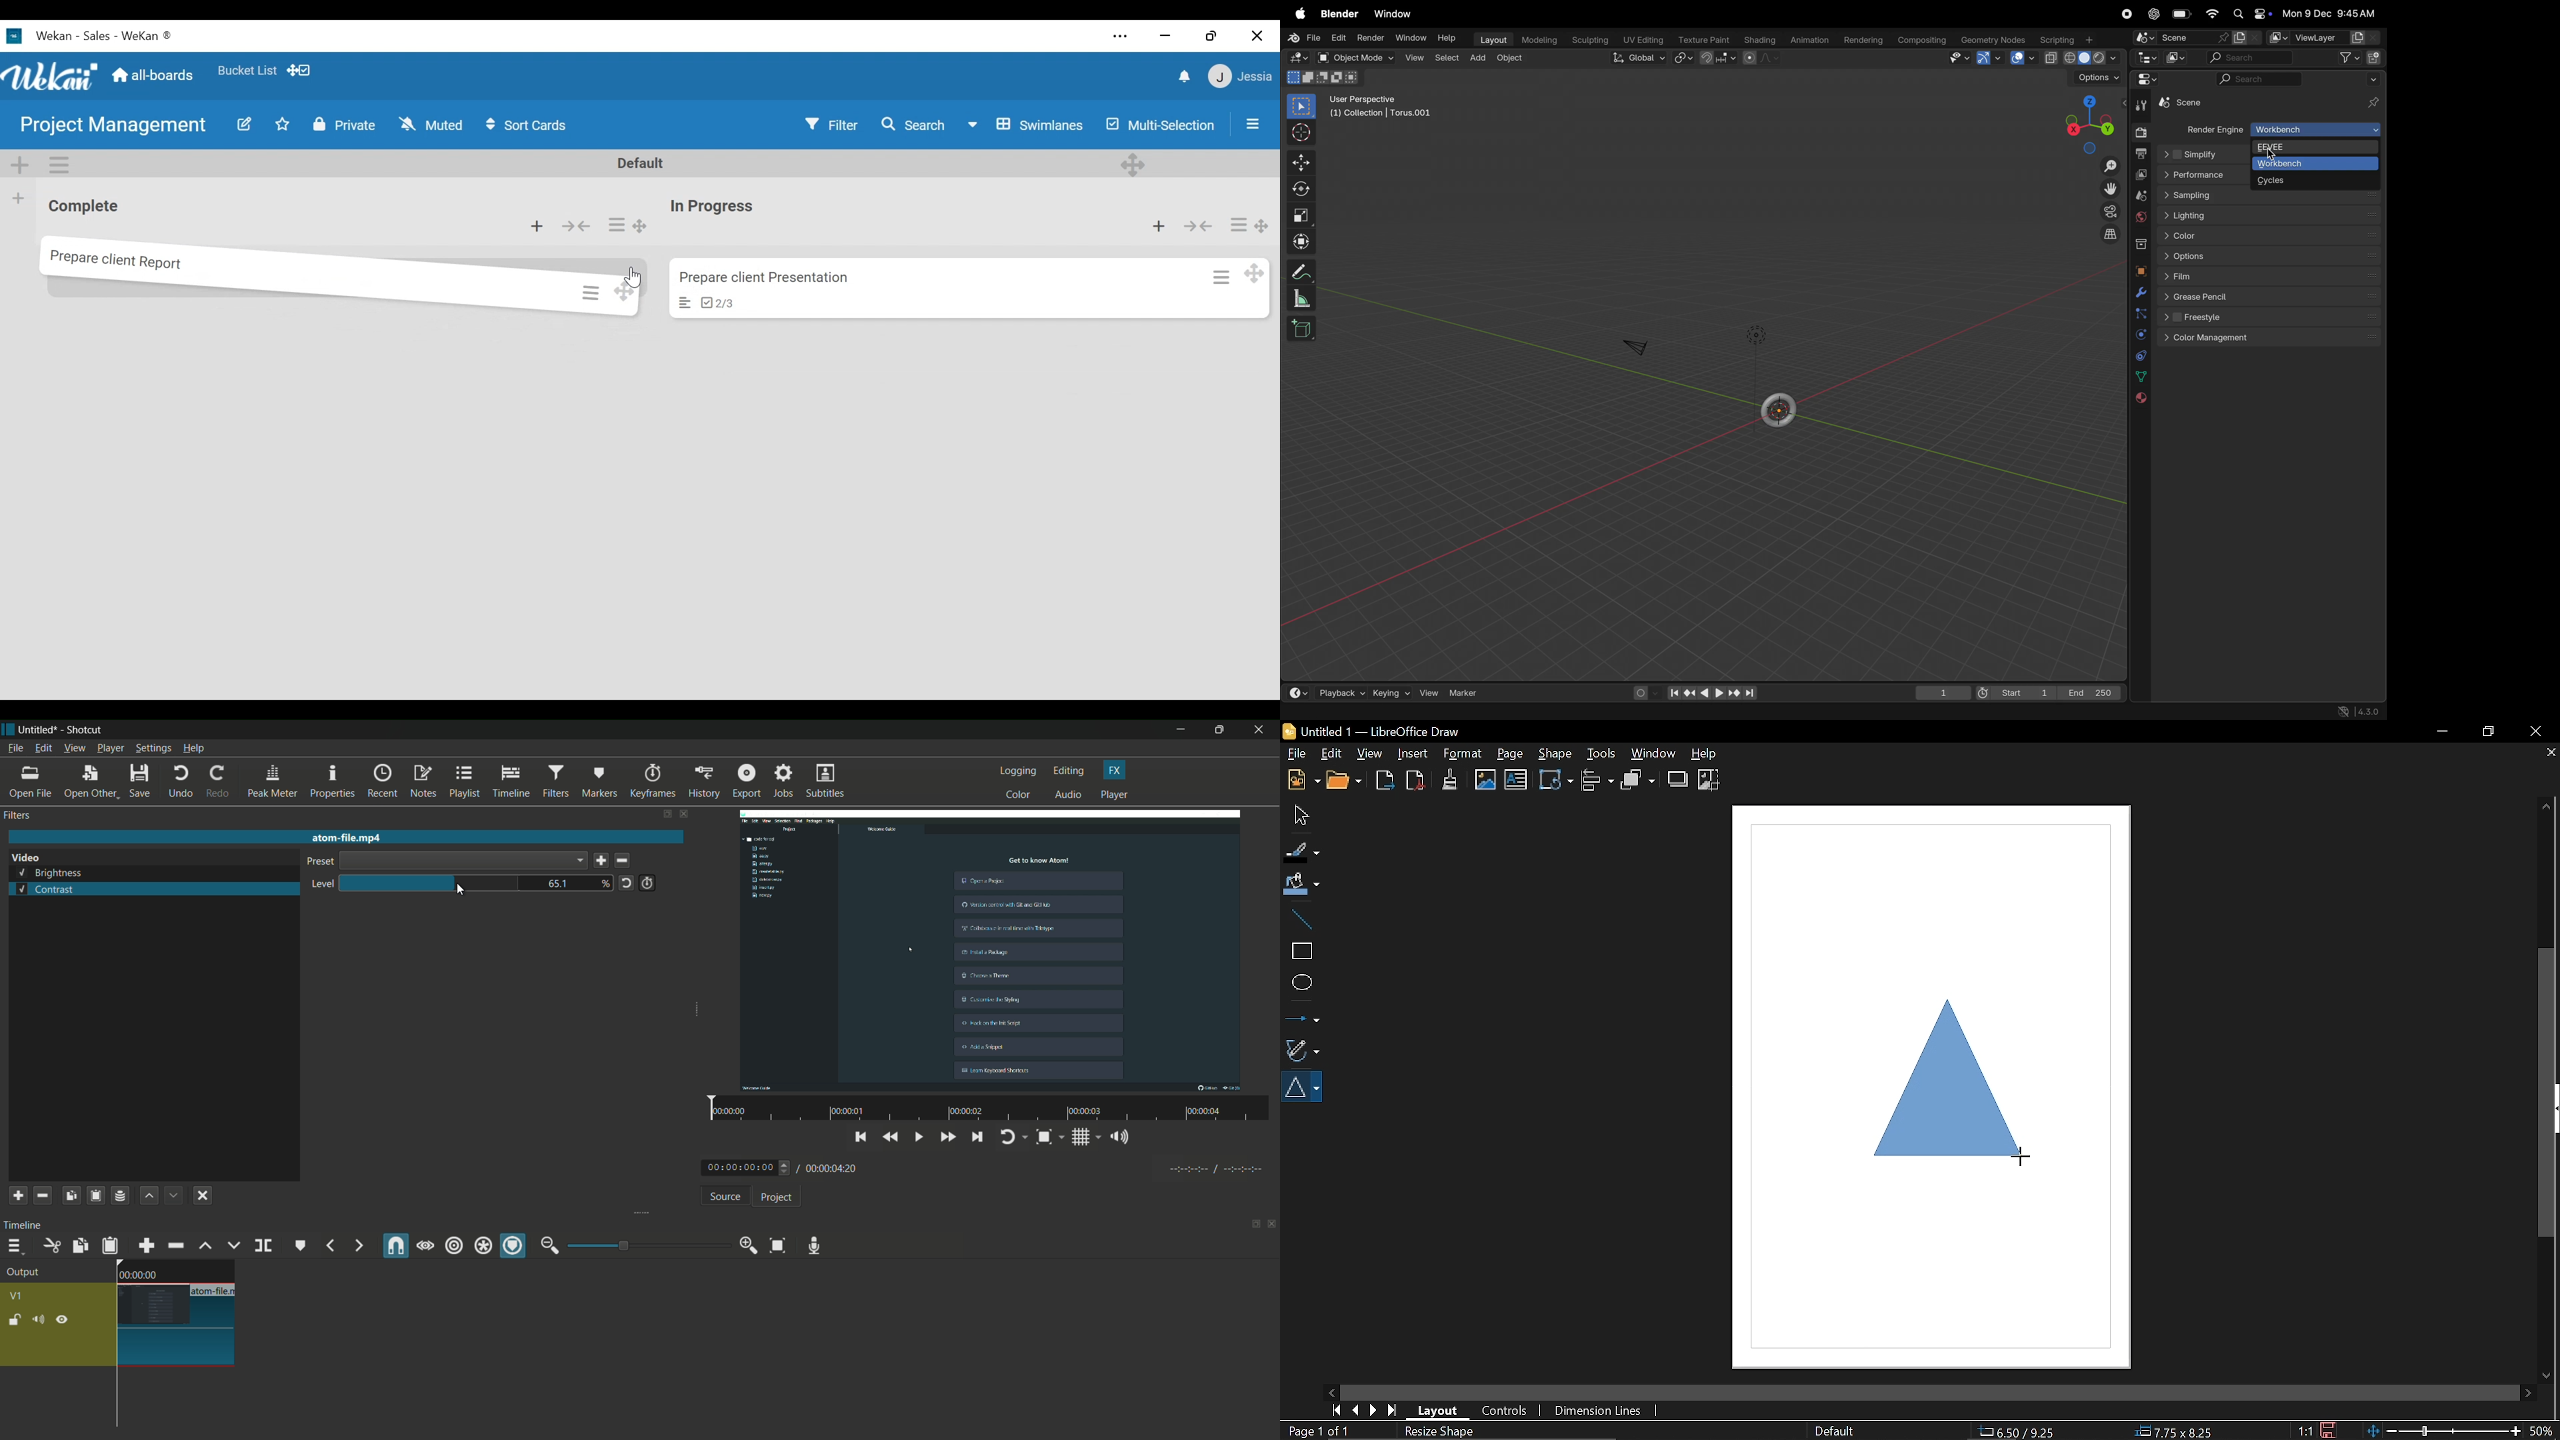  I want to click on scene, so click(2138, 194).